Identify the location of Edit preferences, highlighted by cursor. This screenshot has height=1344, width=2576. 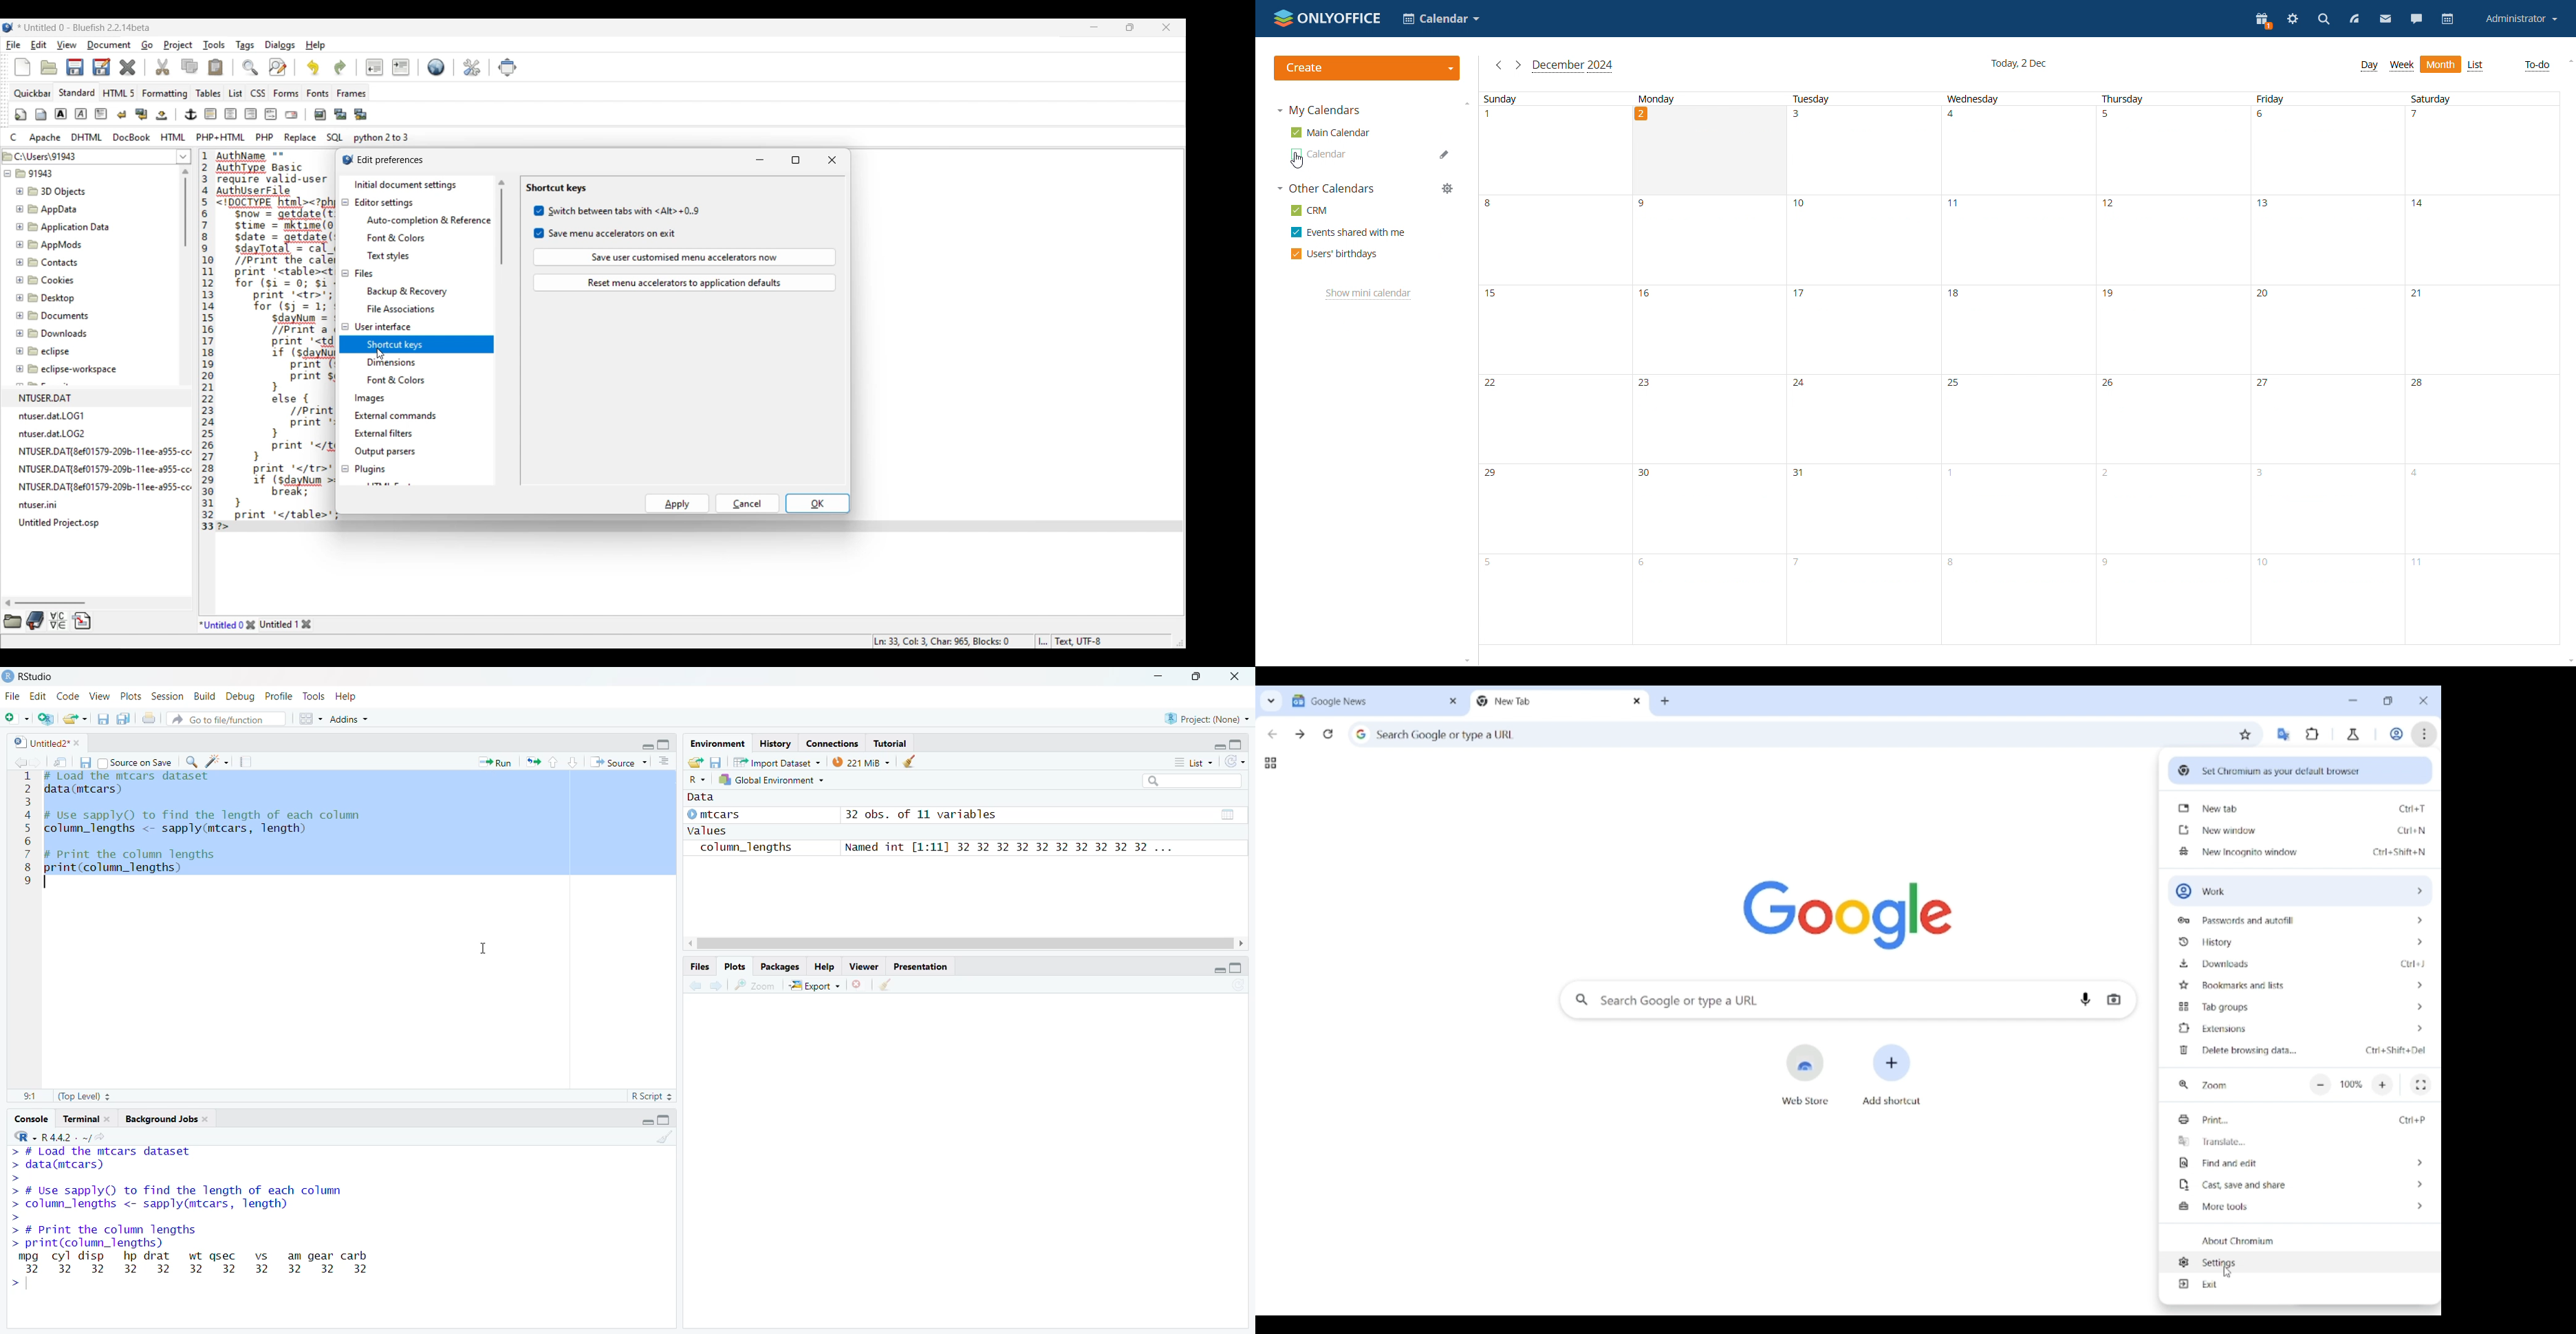
(473, 66).